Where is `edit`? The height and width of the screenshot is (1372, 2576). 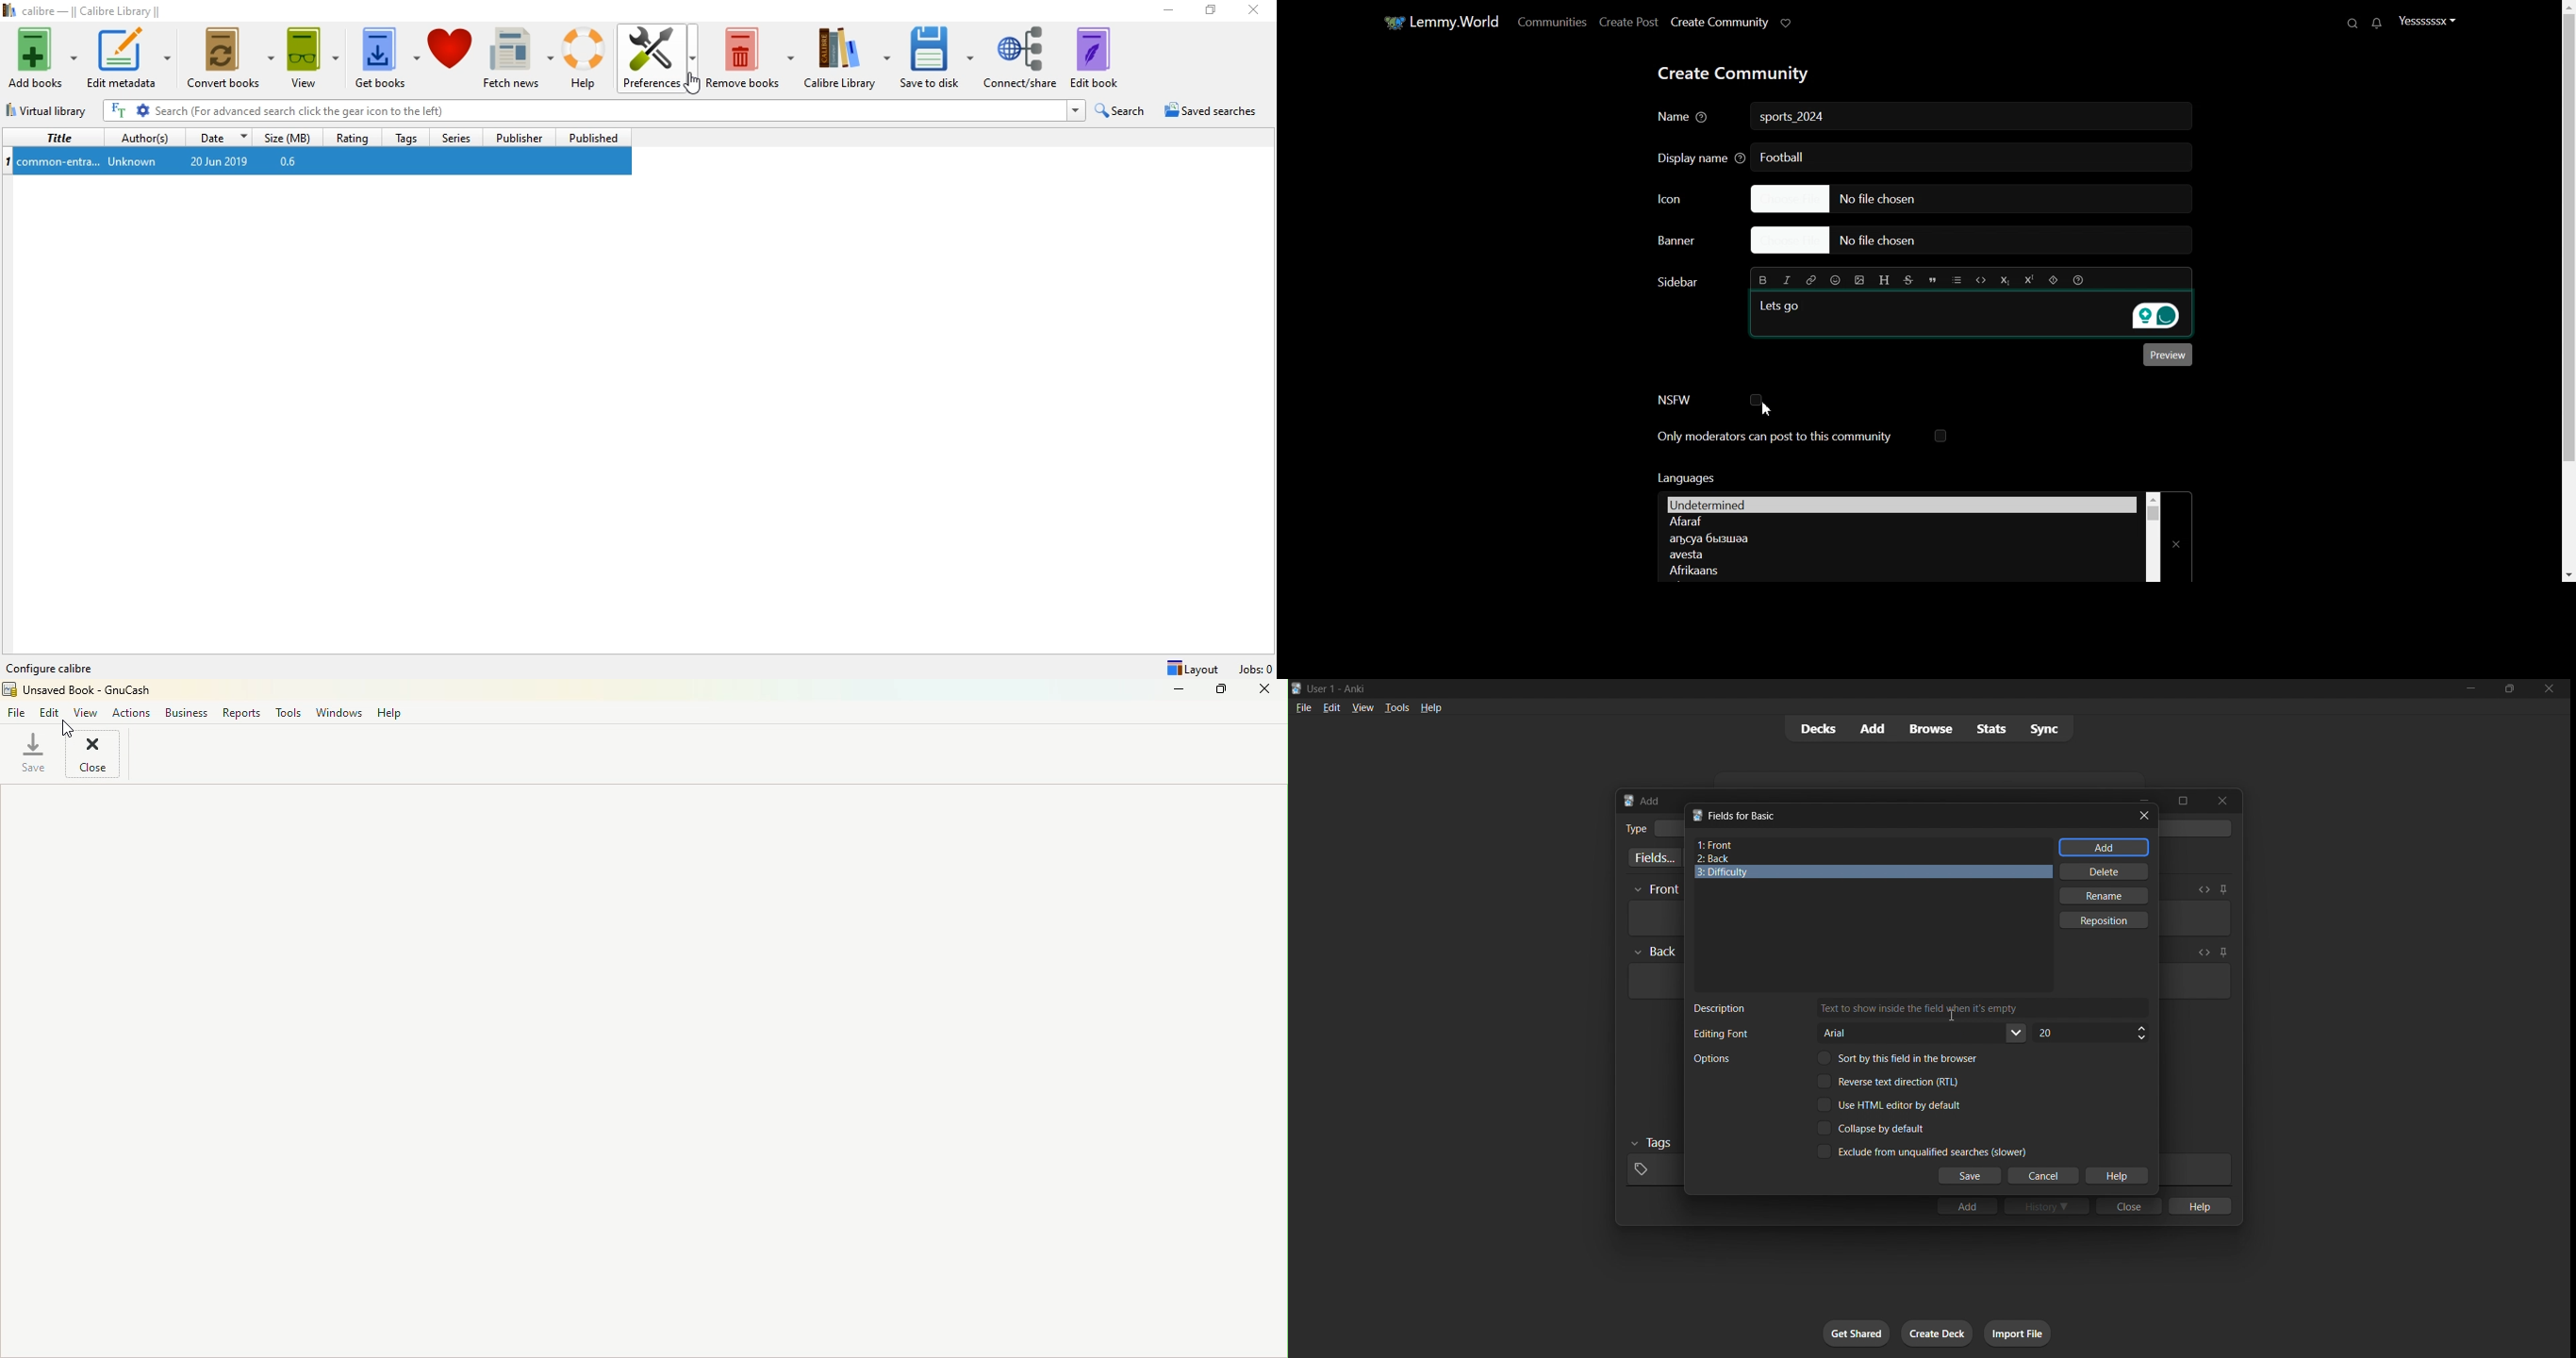
edit is located at coordinates (1332, 707).